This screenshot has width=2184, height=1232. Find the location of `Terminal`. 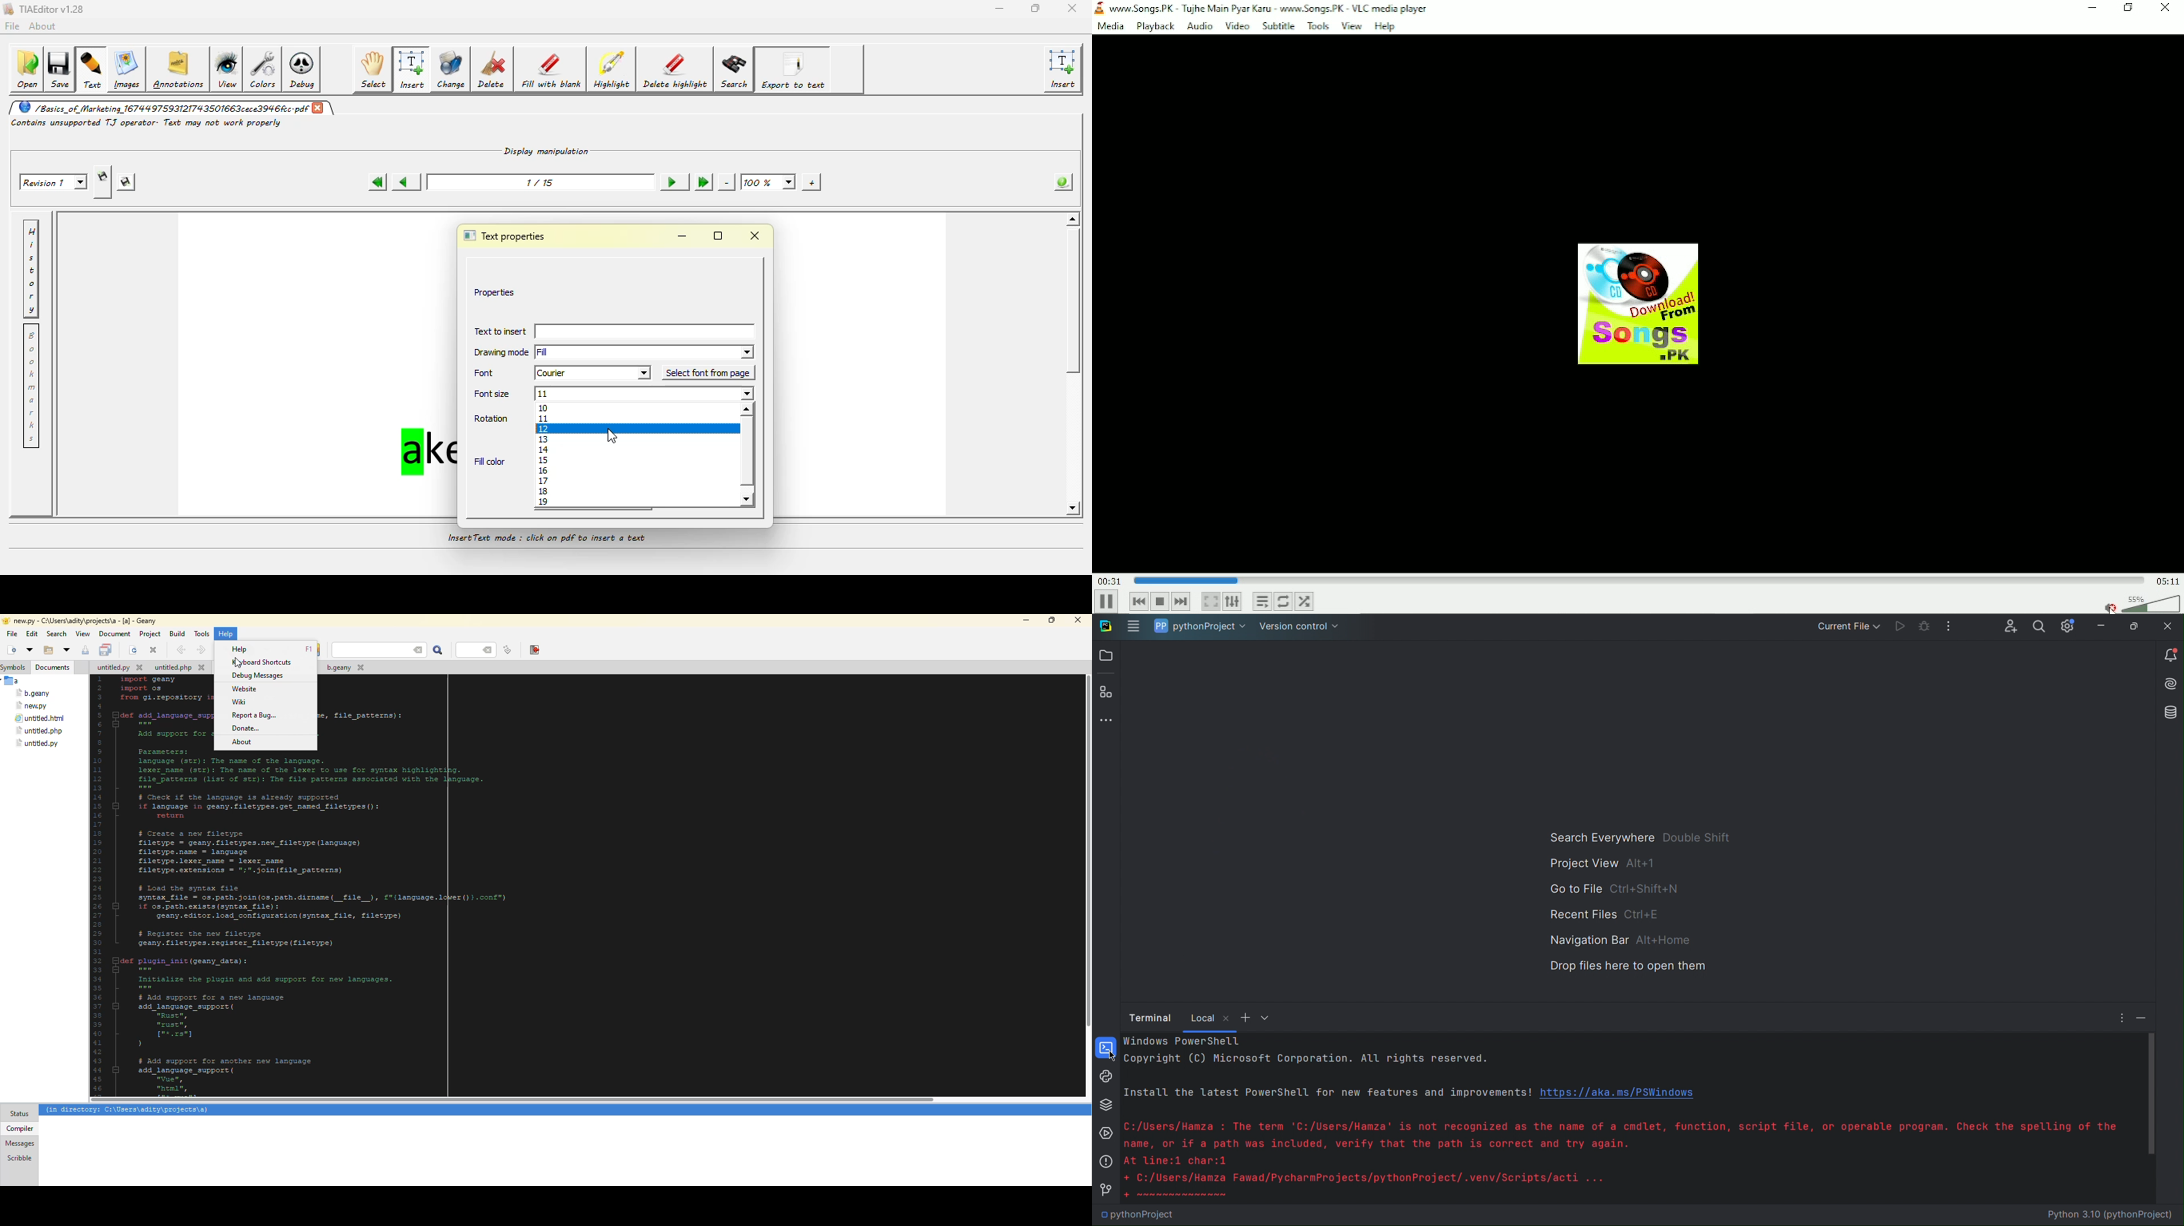

Terminal is located at coordinates (1148, 1018).